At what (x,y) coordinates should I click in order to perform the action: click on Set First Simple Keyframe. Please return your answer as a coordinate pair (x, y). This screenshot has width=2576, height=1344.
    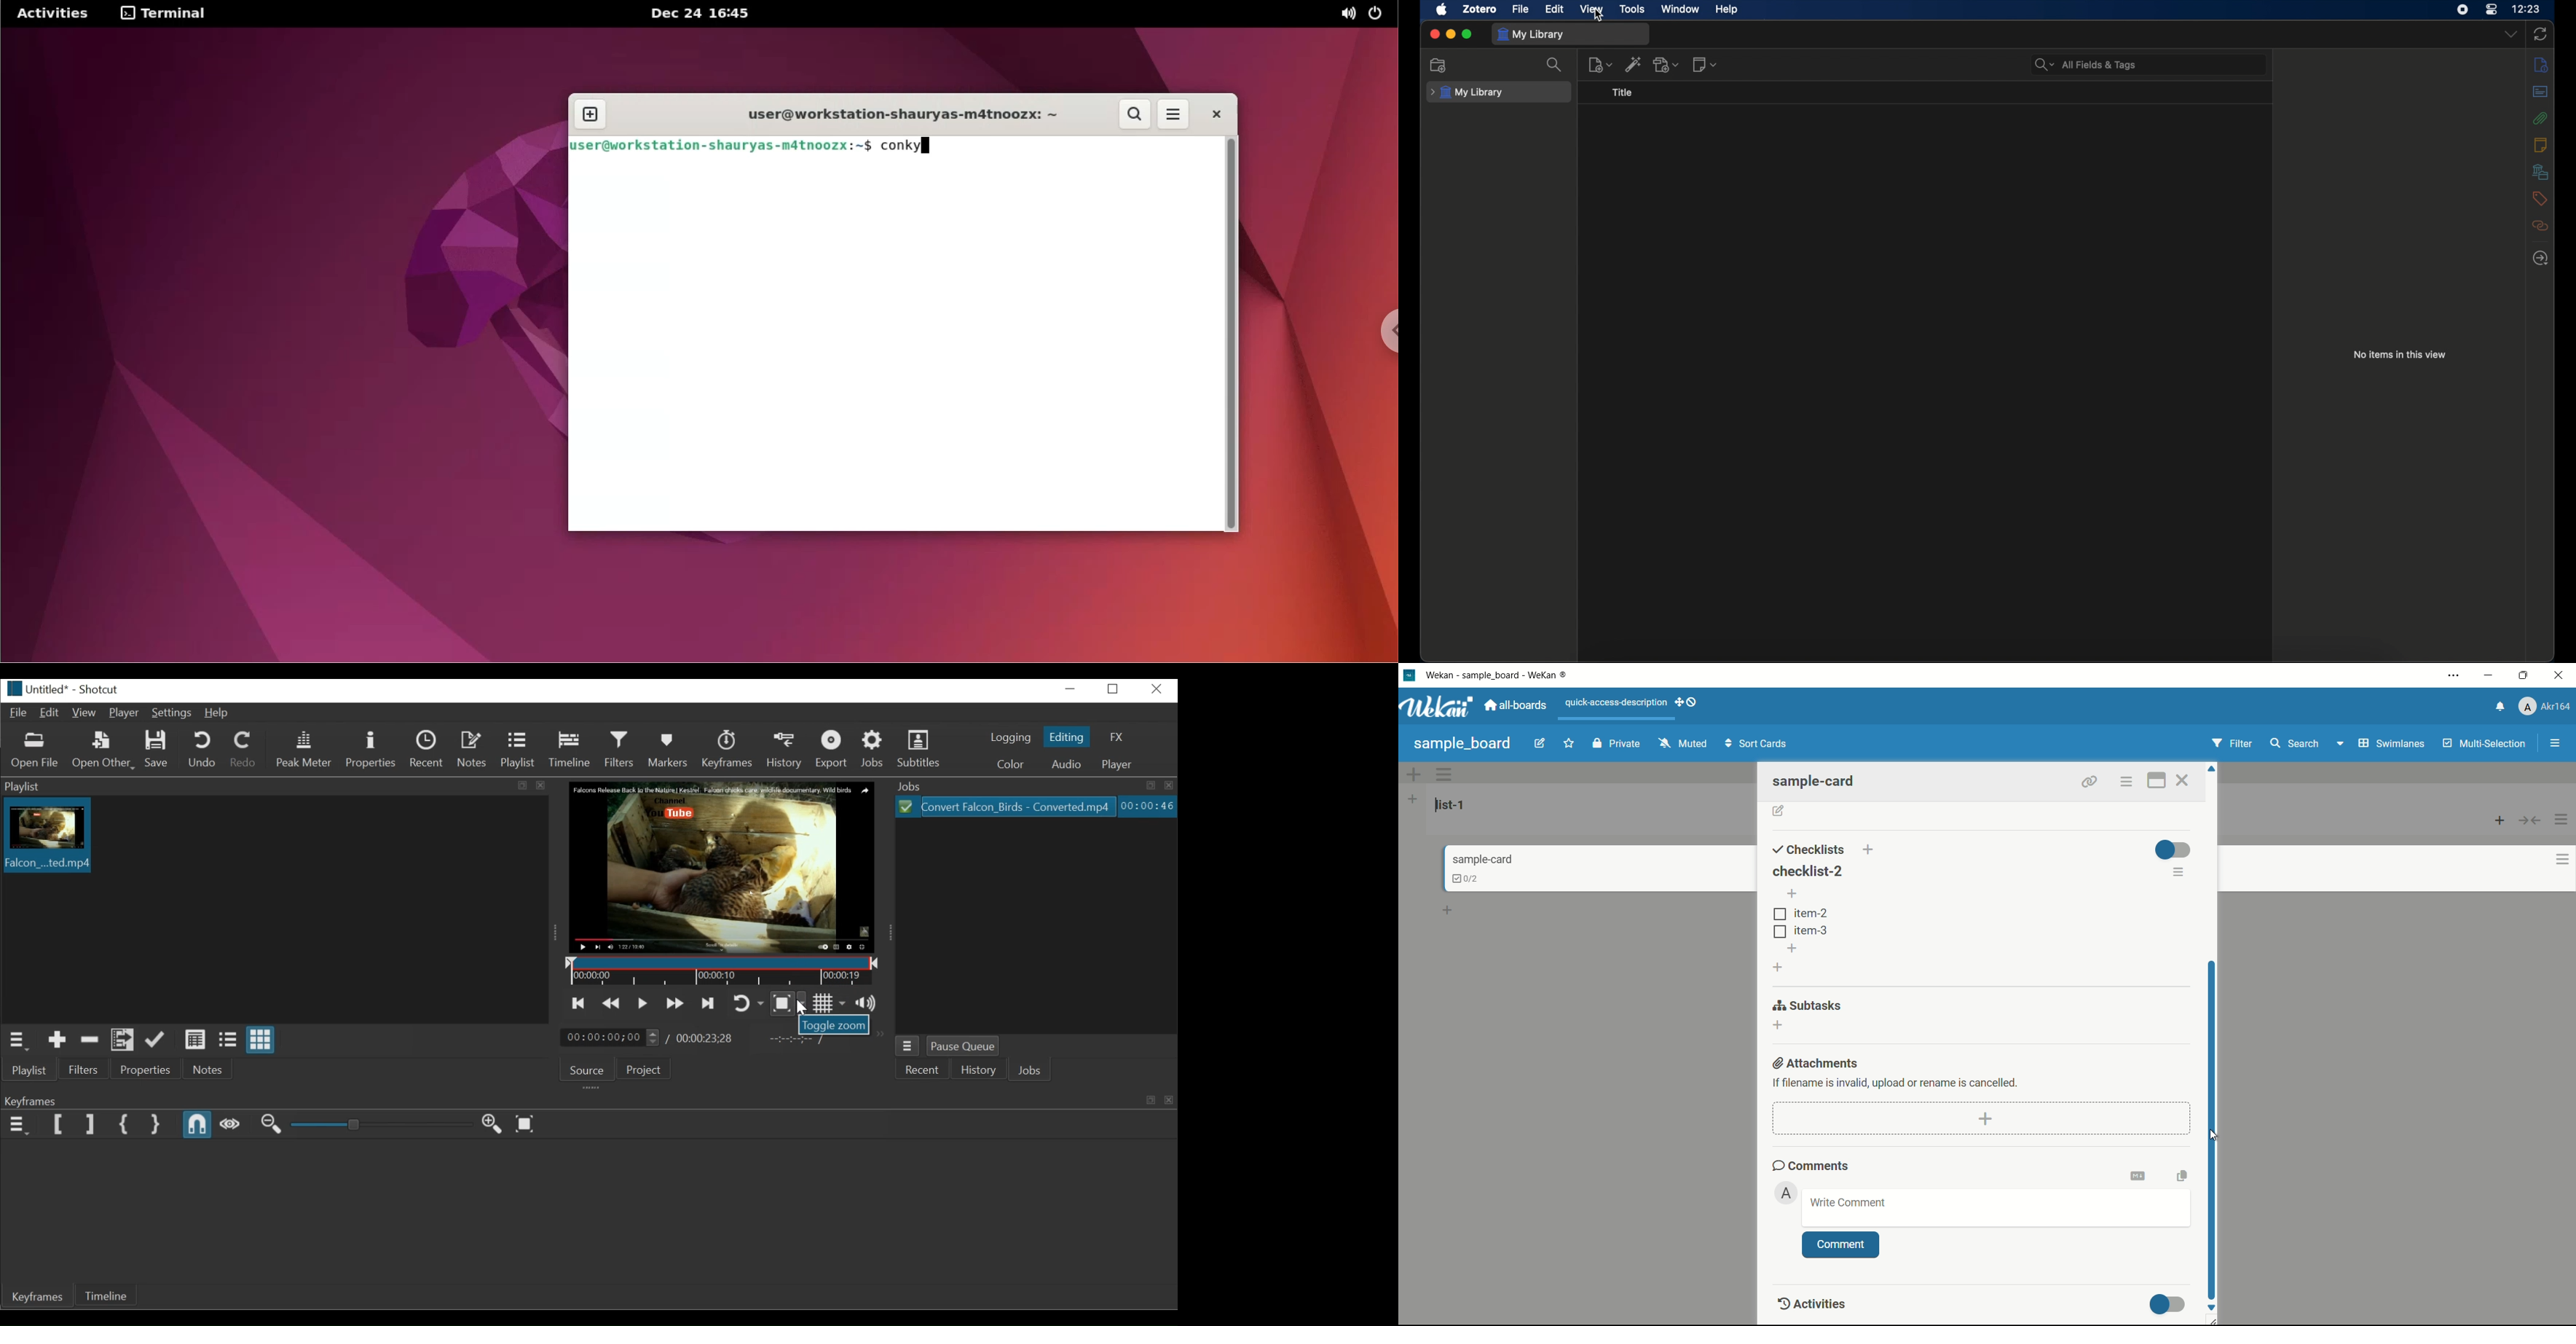
    Looking at the image, I should click on (123, 1125).